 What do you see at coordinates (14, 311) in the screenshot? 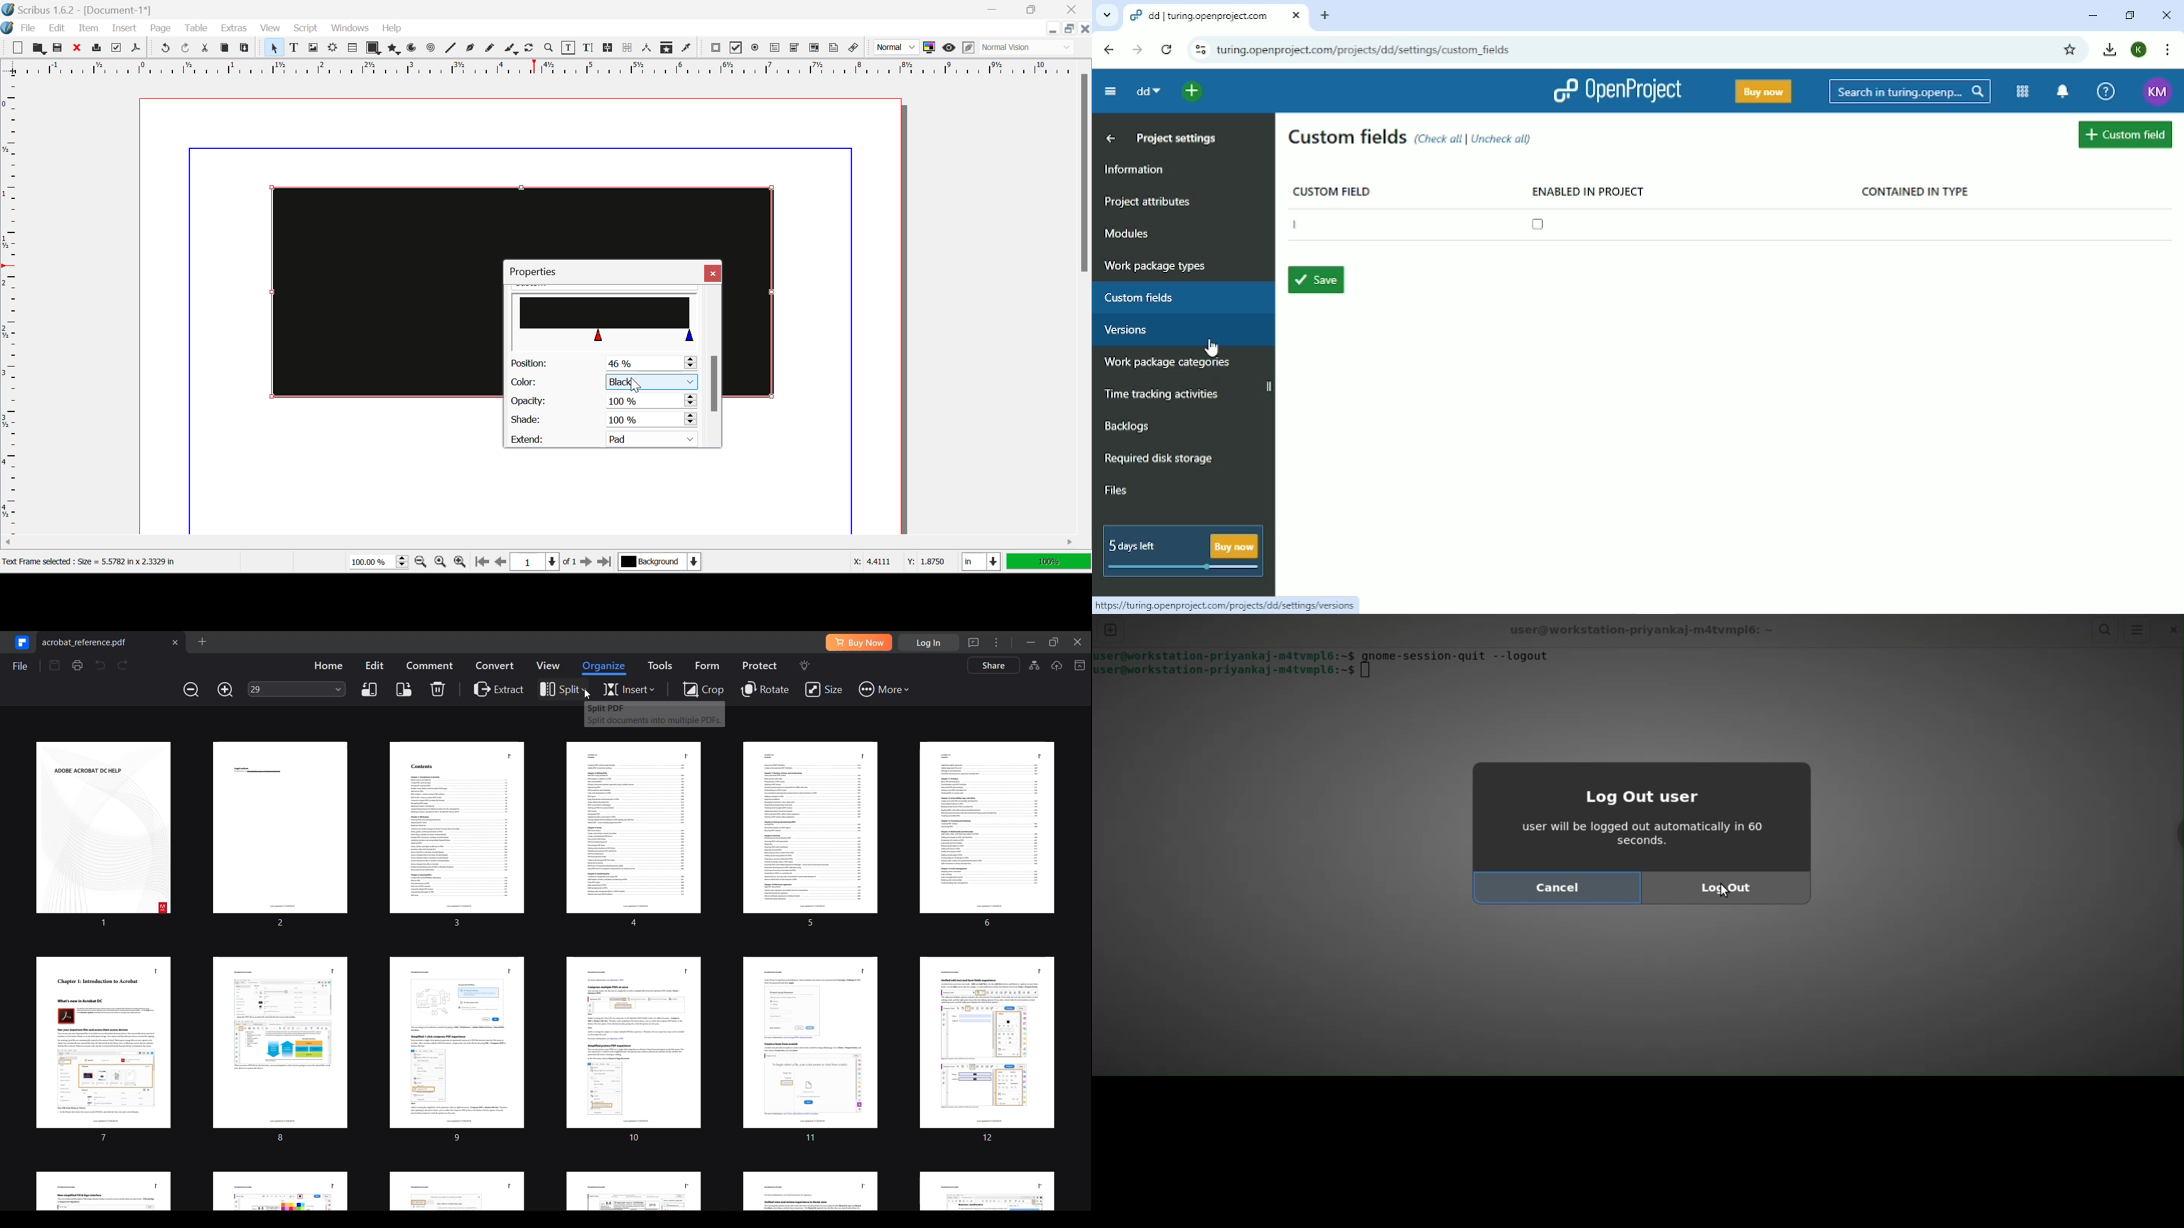
I see `Horizontal Page Margins` at bounding box center [14, 311].